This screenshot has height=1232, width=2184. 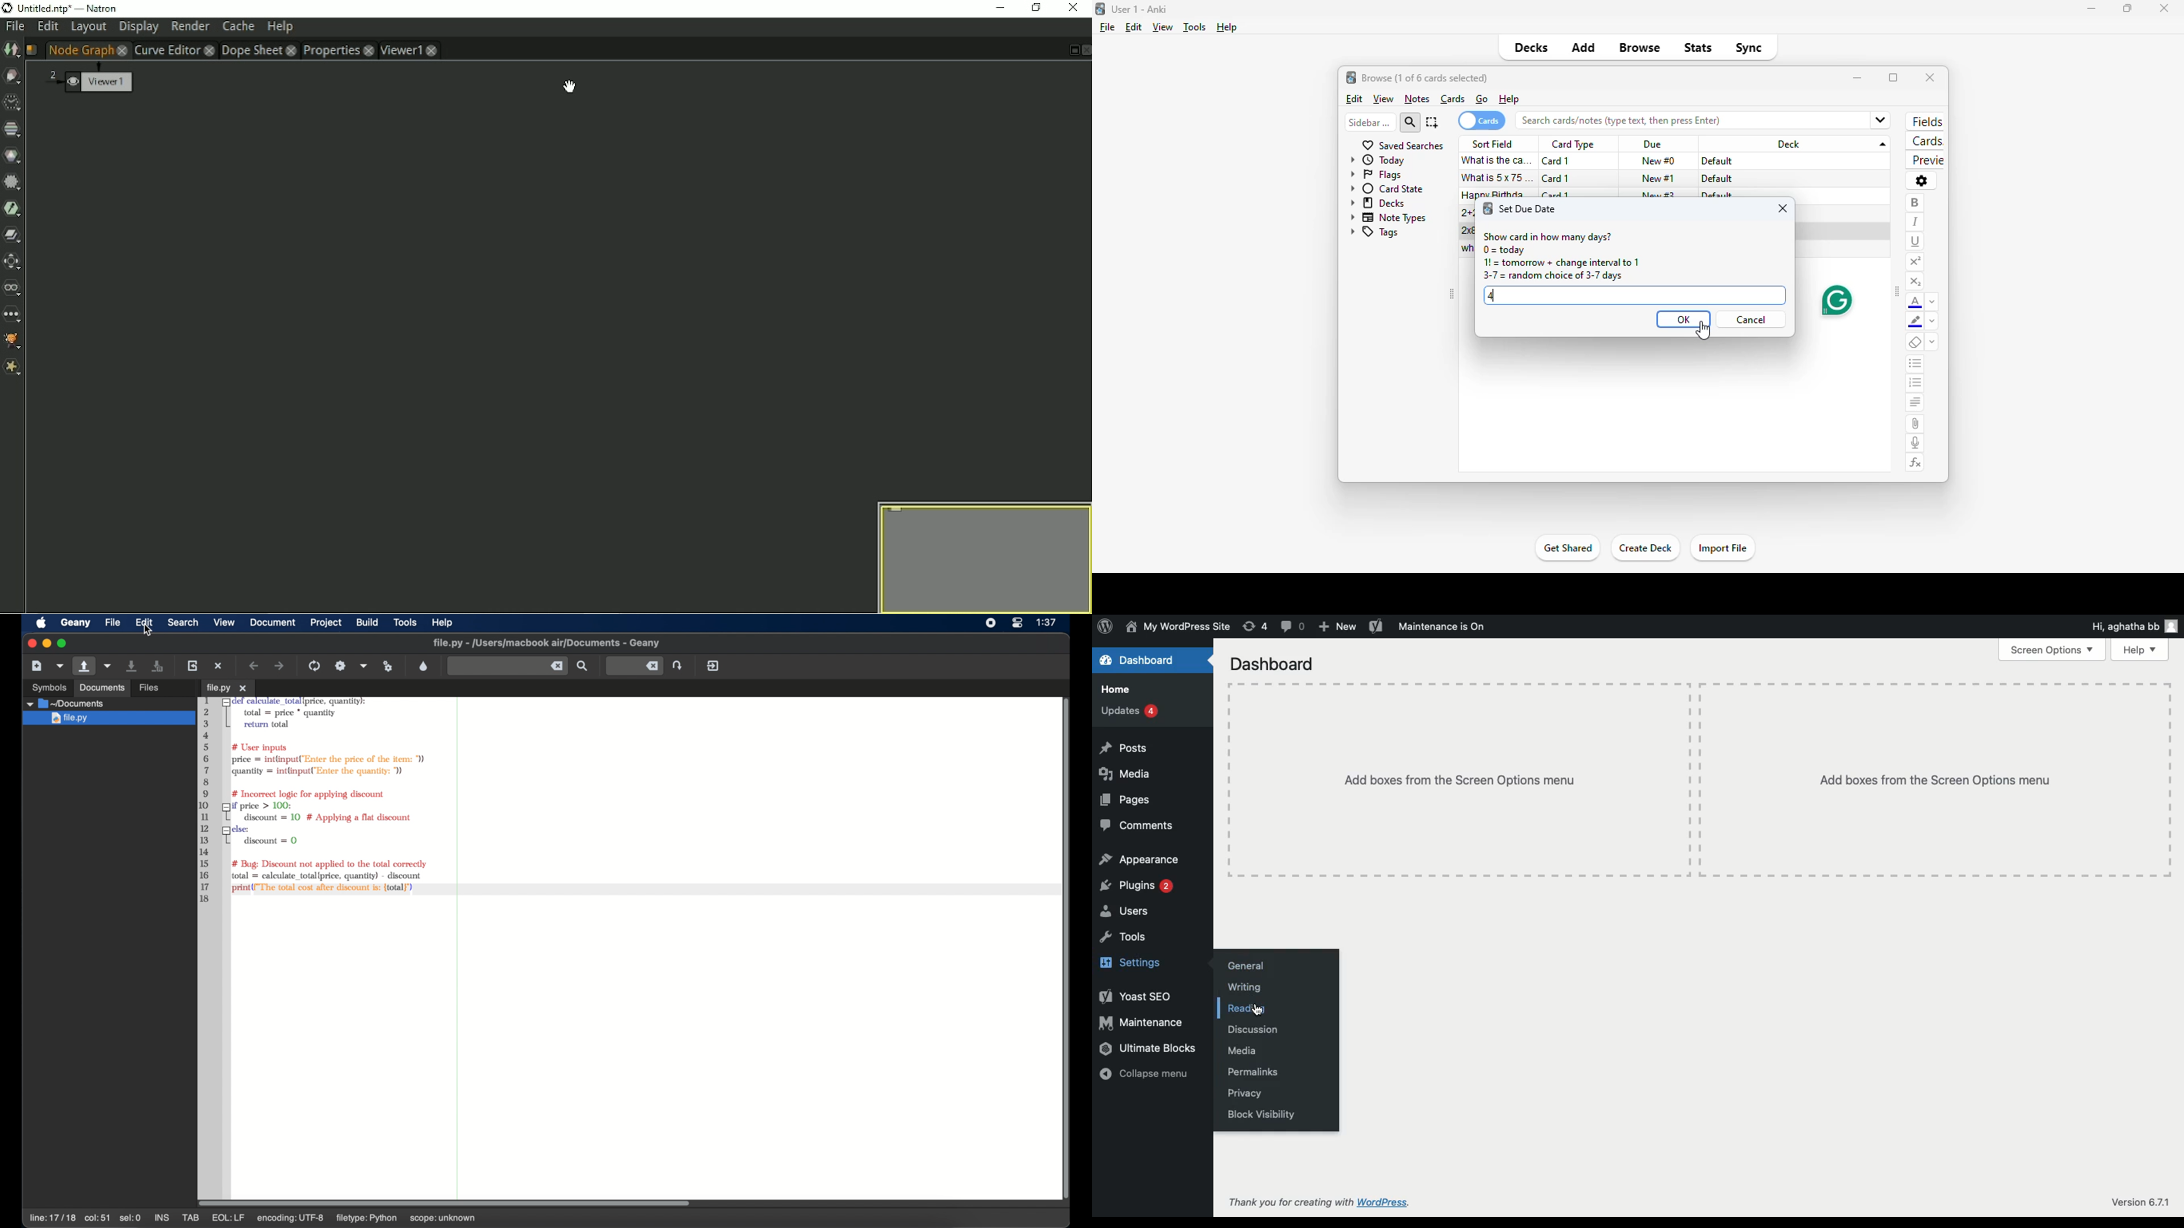 I want to click on add boxes from the screen options menu, so click(x=1939, y=781).